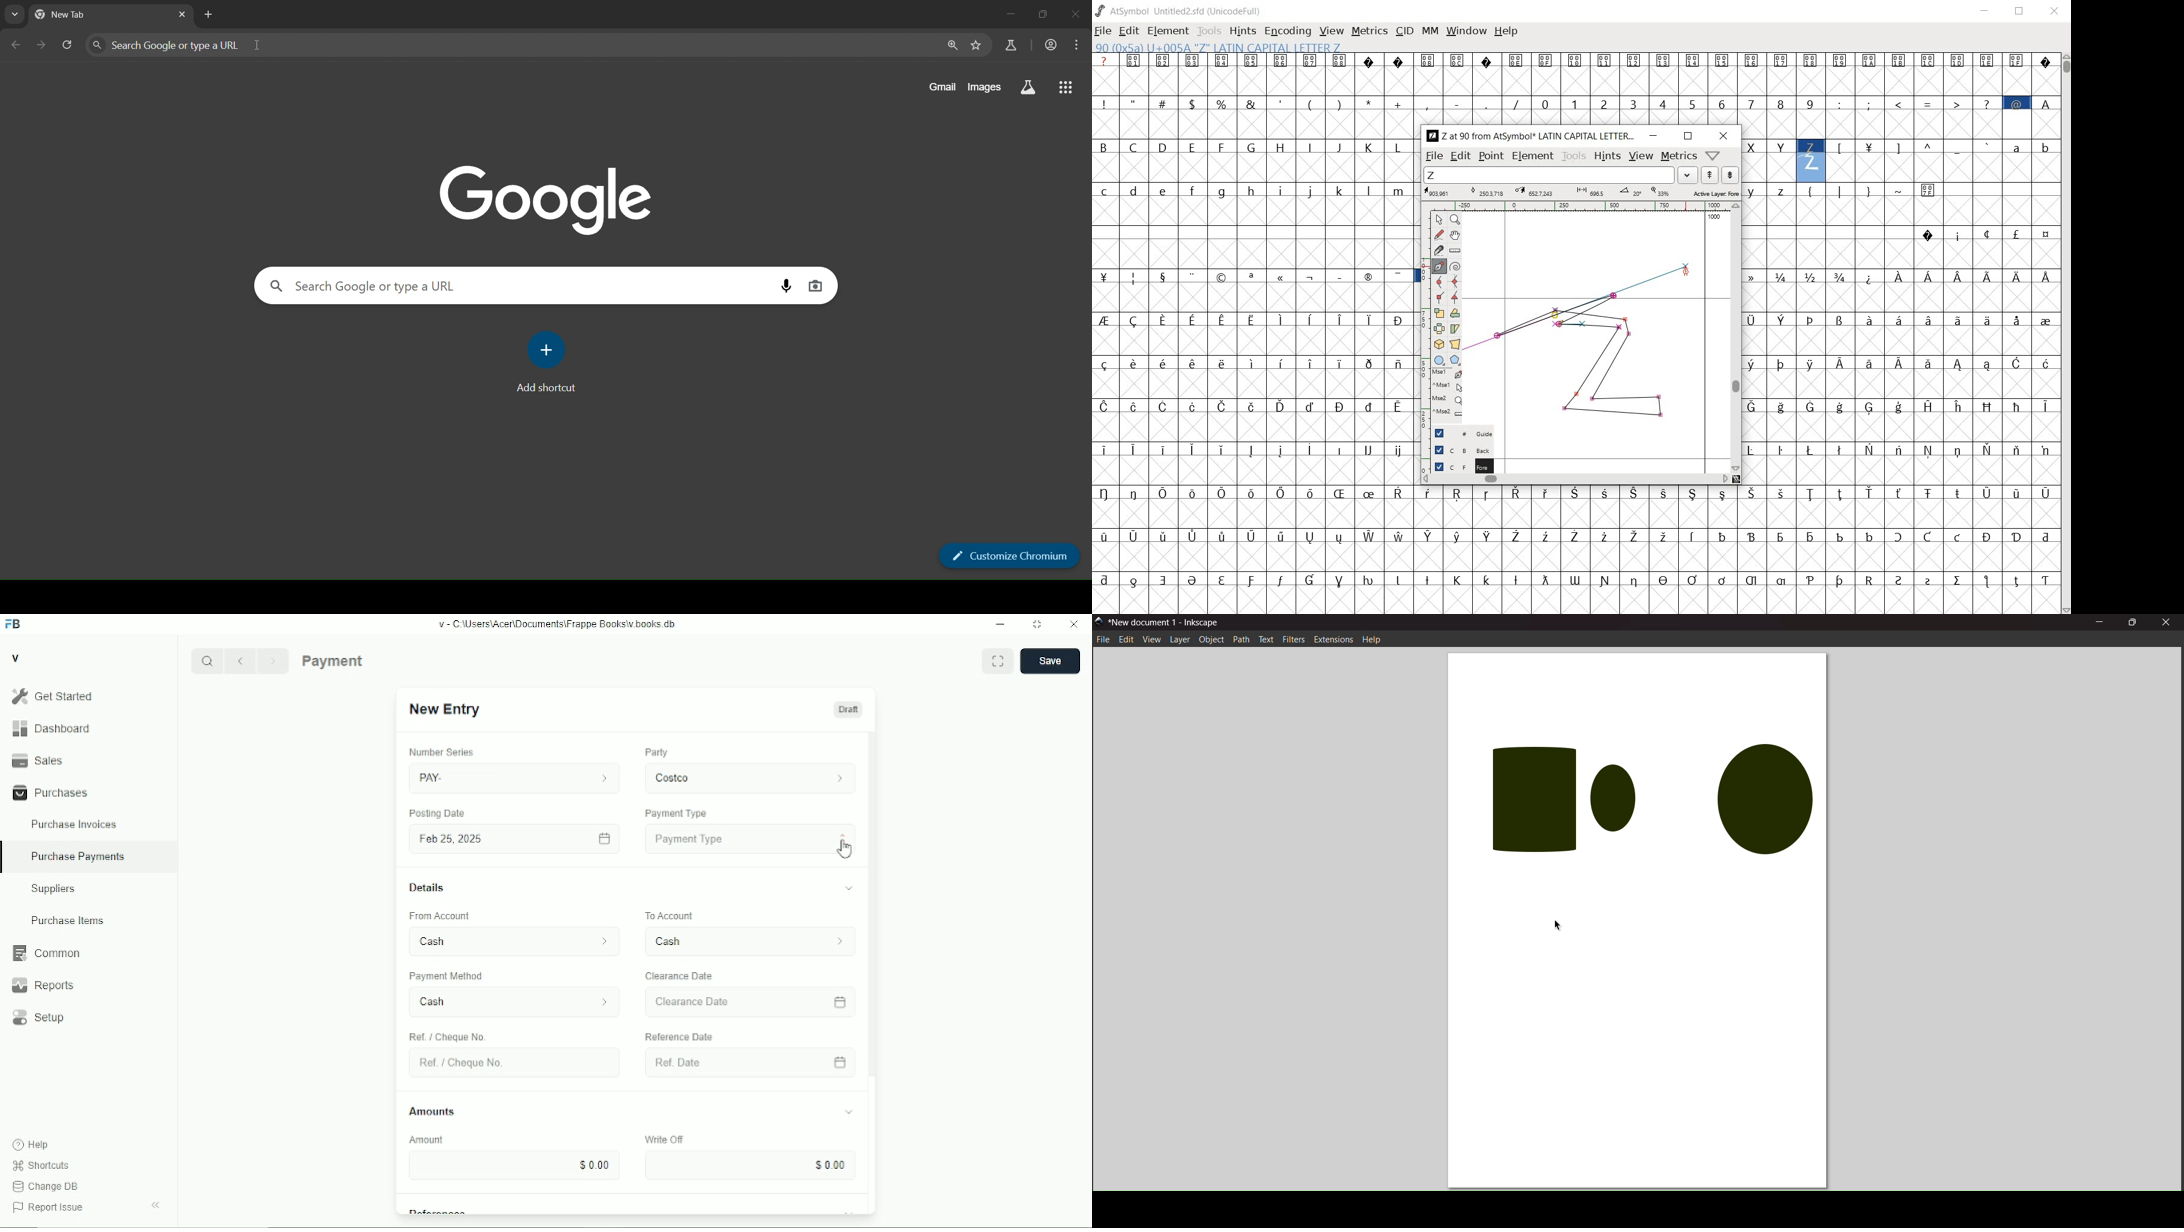 Image resolution: width=2184 pixels, height=1232 pixels. What do you see at coordinates (1581, 192) in the screenshot?
I see `Active Layer: Fore` at bounding box center [1581, 192].